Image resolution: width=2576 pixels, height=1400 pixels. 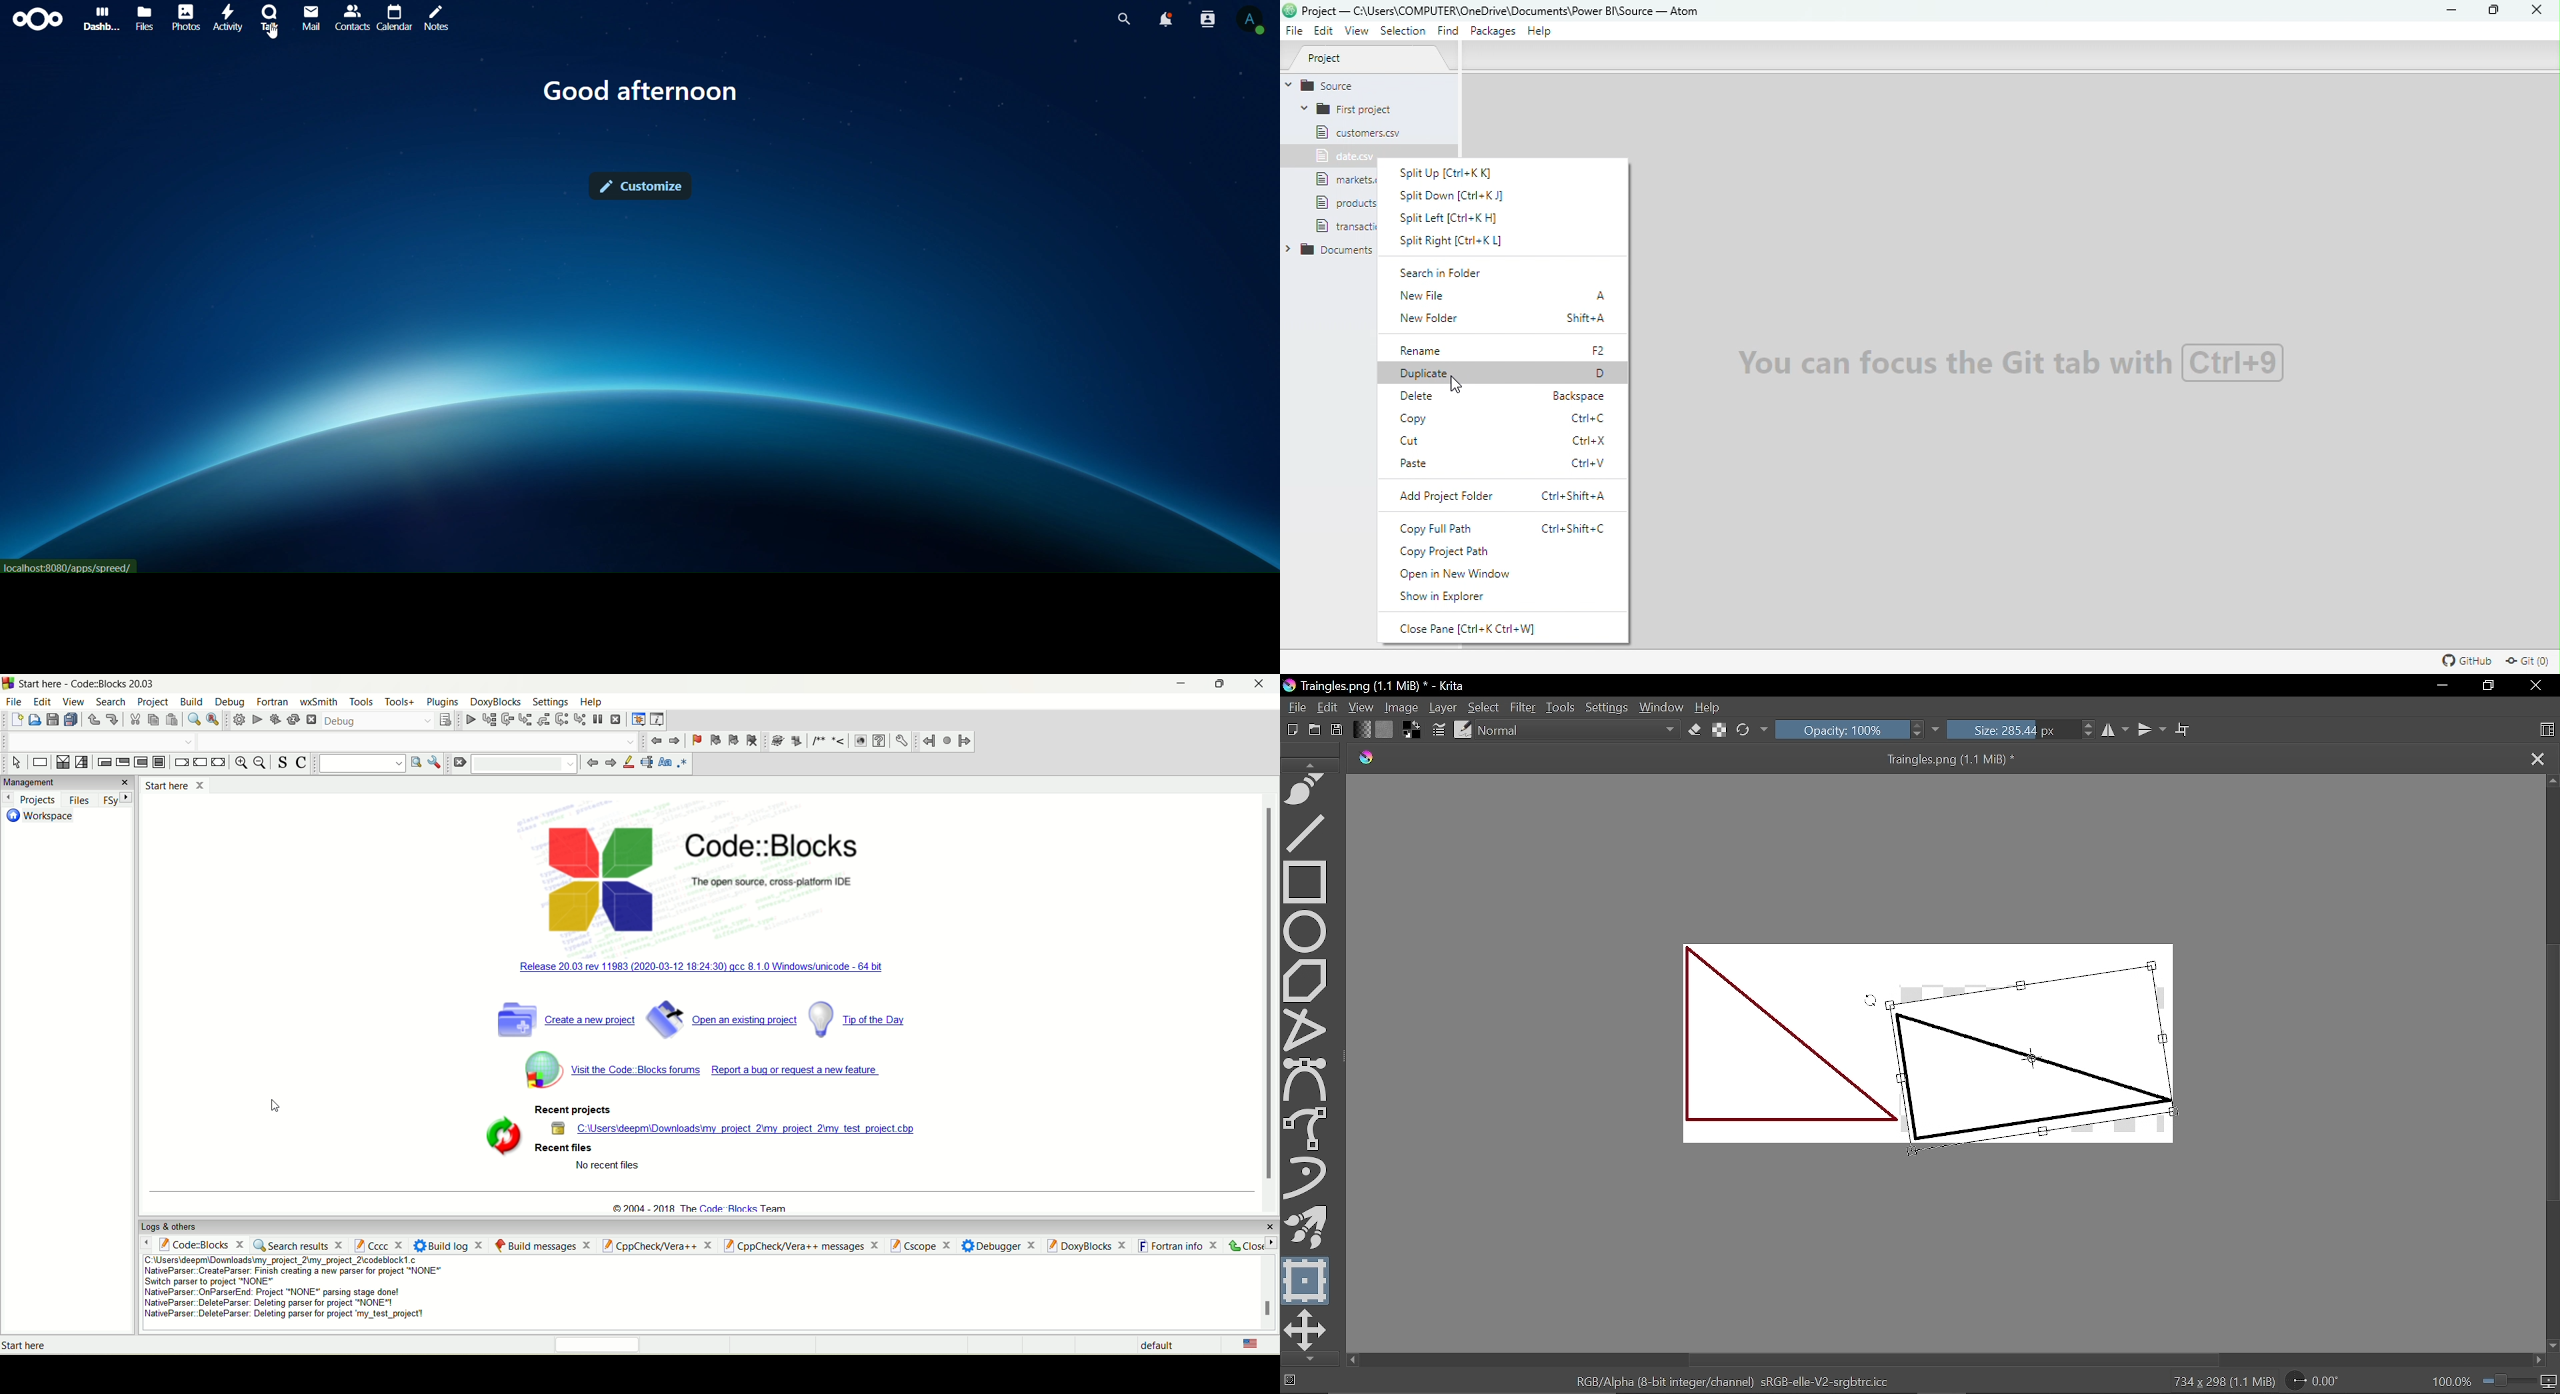 I want to click on options window, so click(x=433, y=763).